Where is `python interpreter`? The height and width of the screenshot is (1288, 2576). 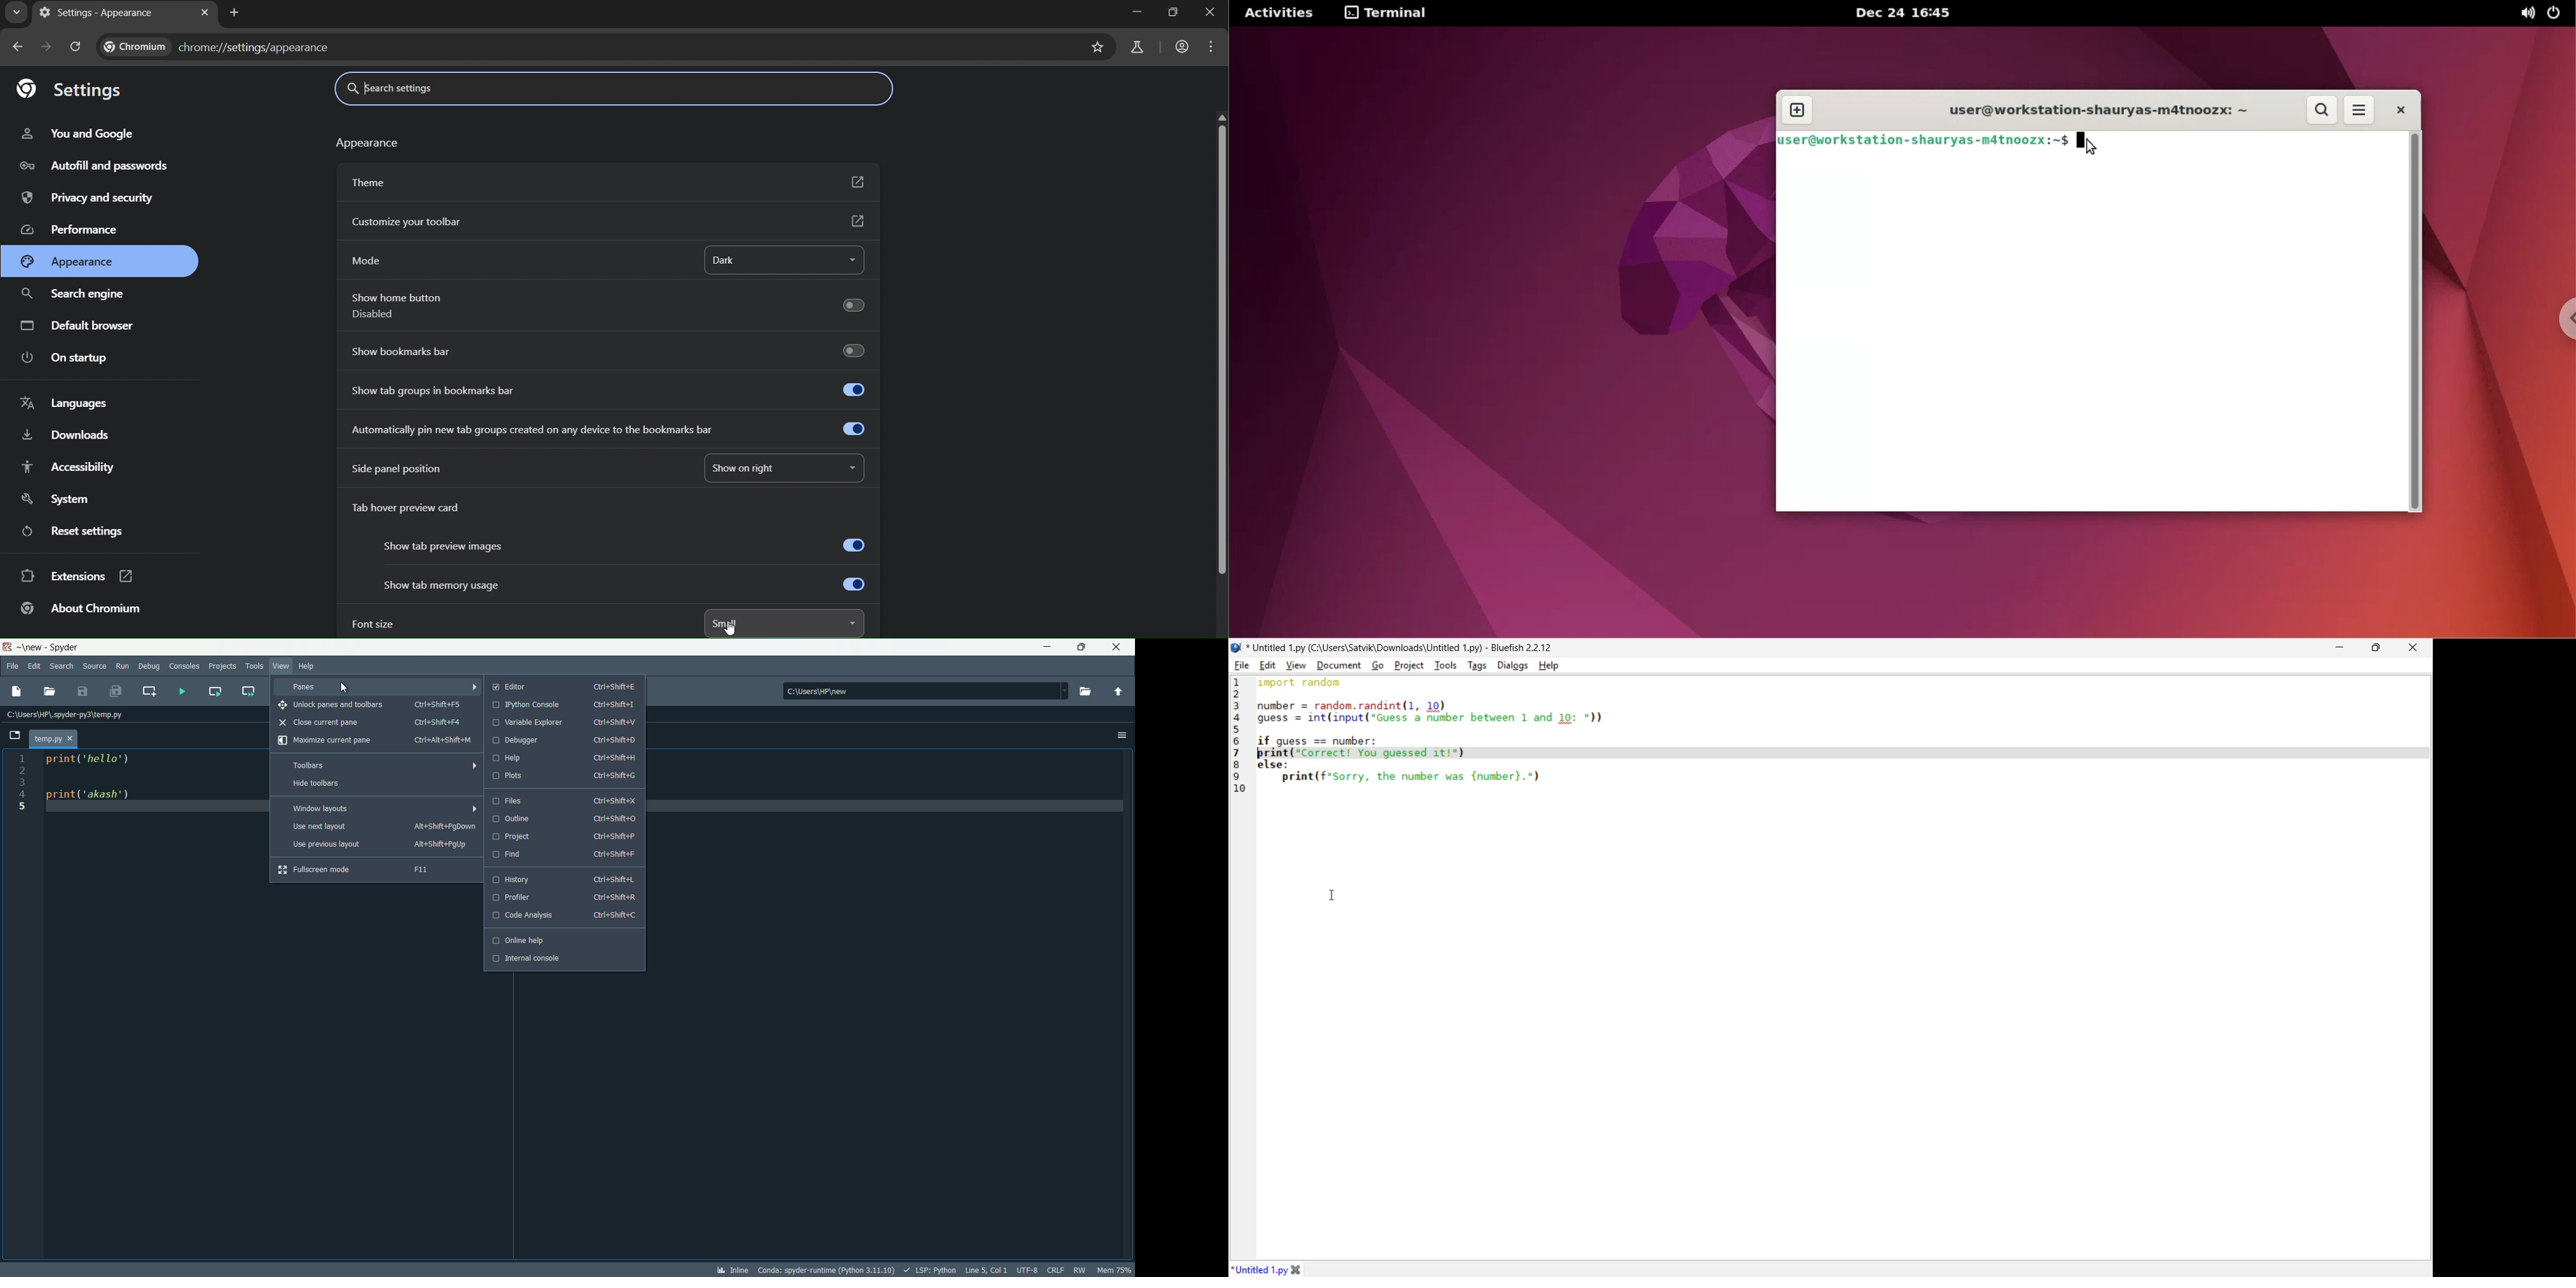
python interpreter is located at coordinates (826, 1270).